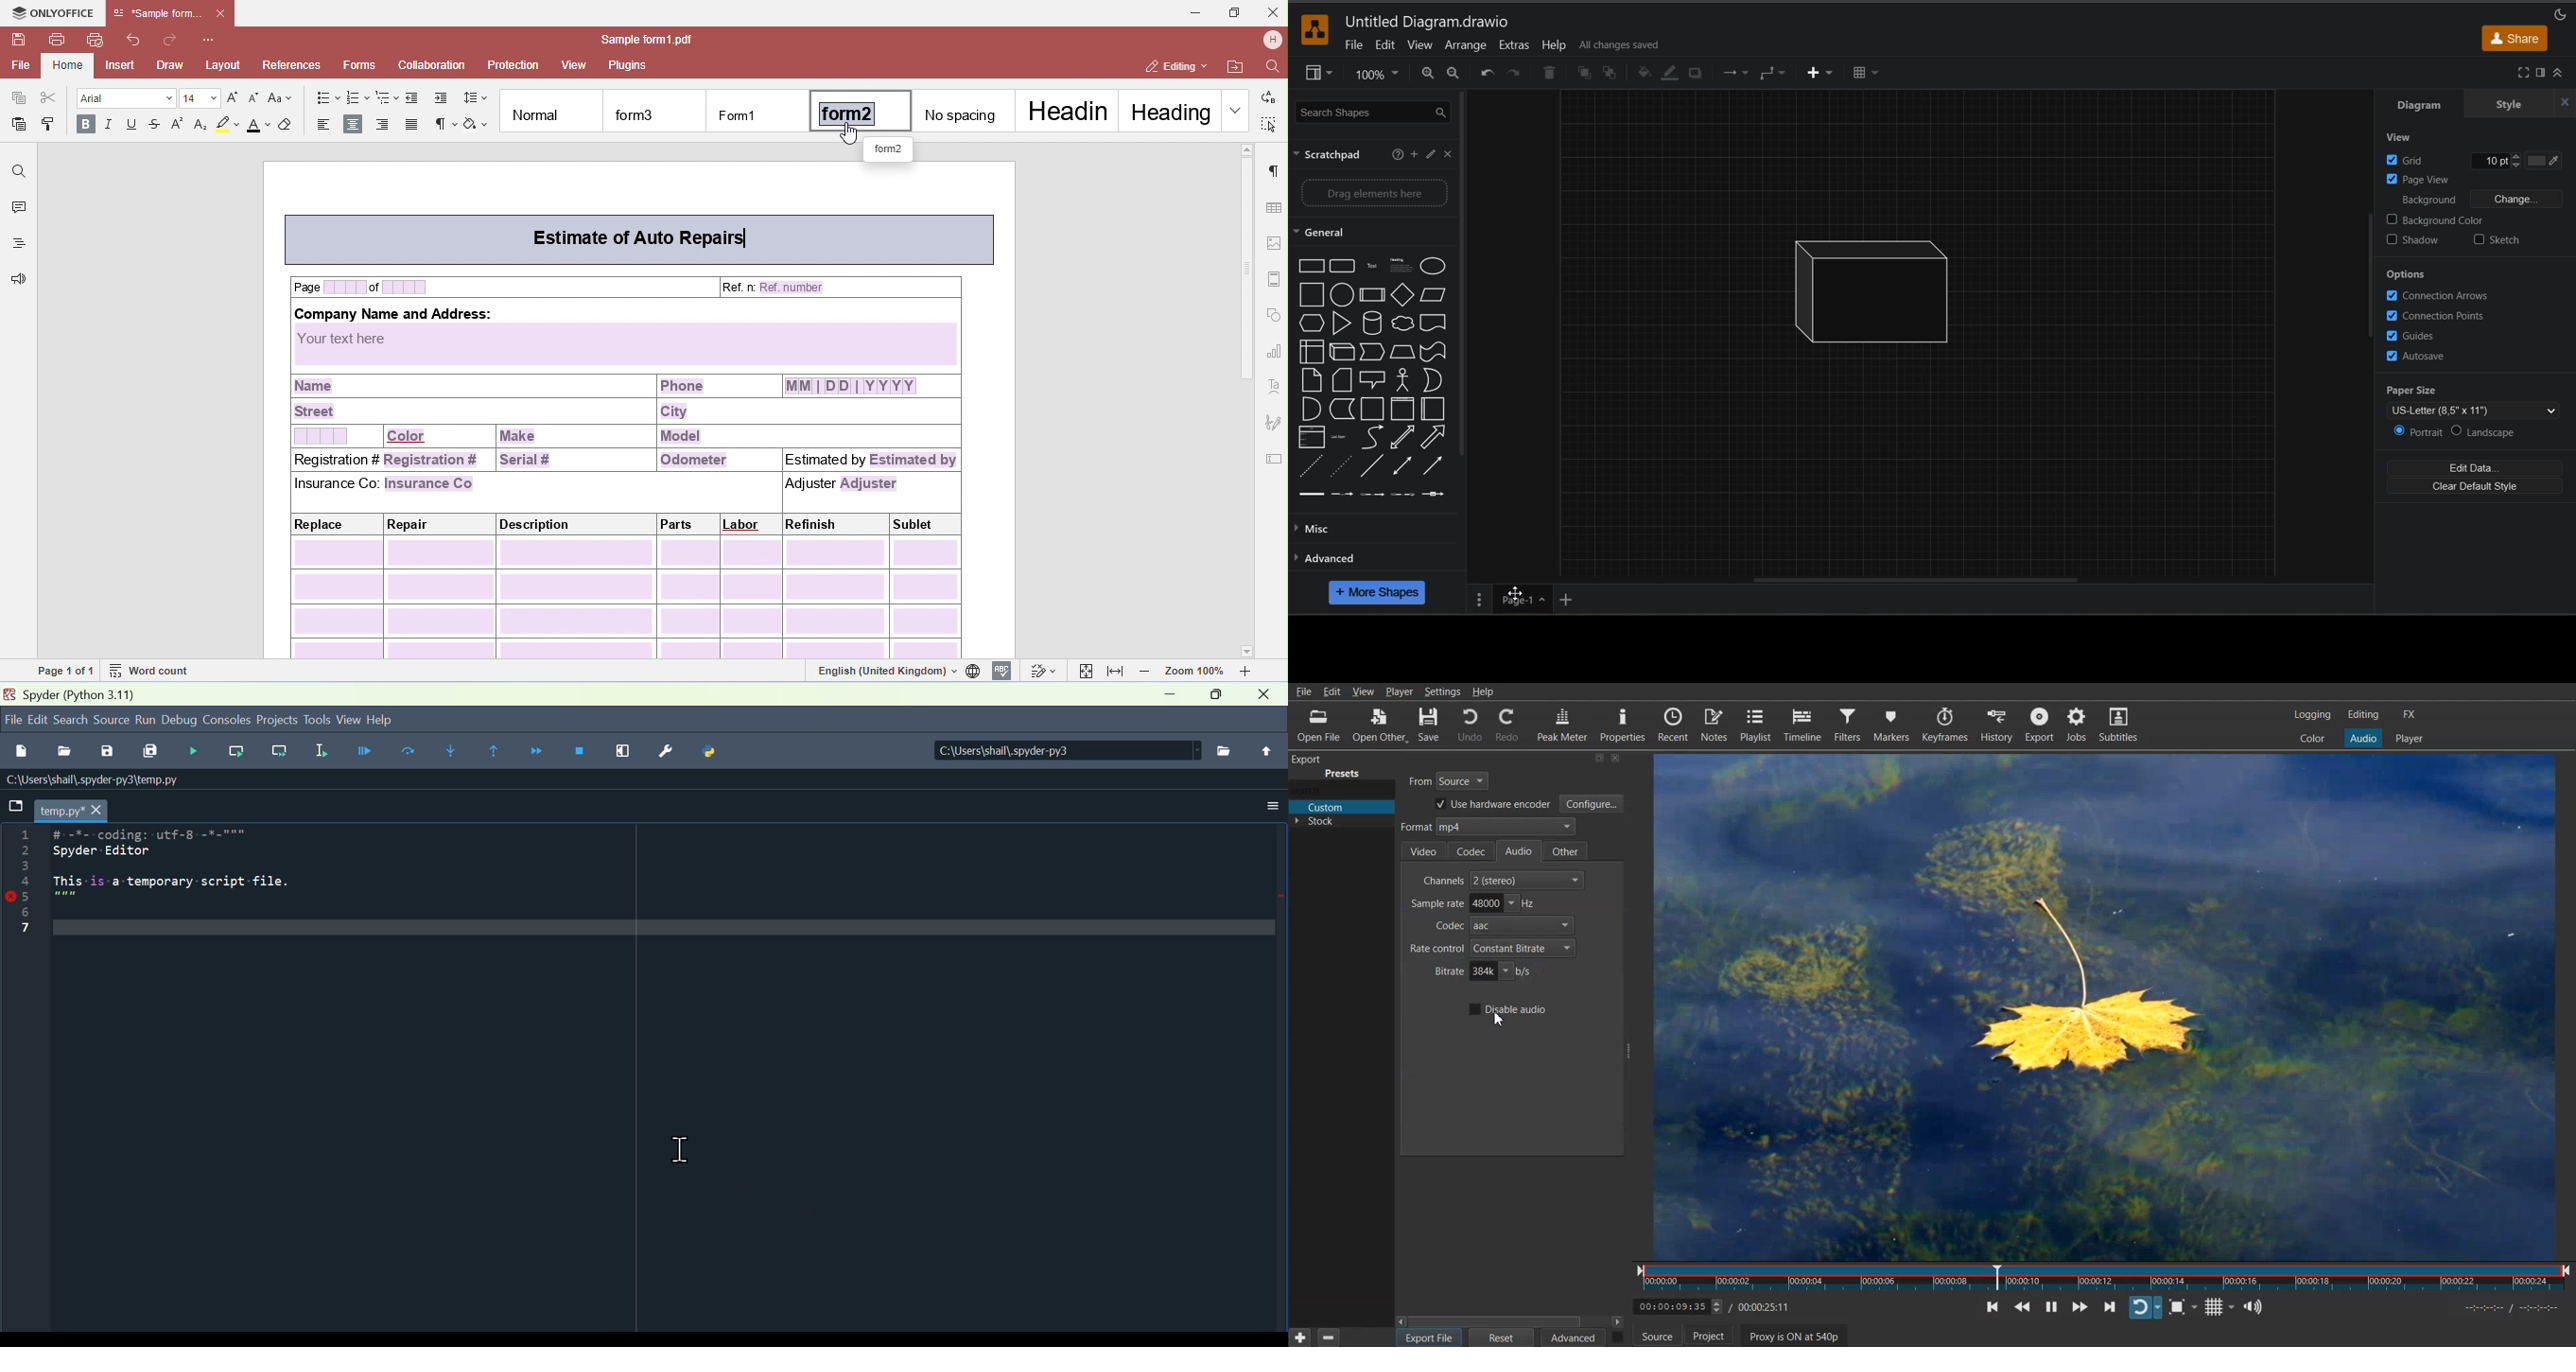 This screenshot has height=1372, width=2576. What do you see at coordinates (348, 720) in the screenshot?
I see `view` at bounding box center [348, 720].